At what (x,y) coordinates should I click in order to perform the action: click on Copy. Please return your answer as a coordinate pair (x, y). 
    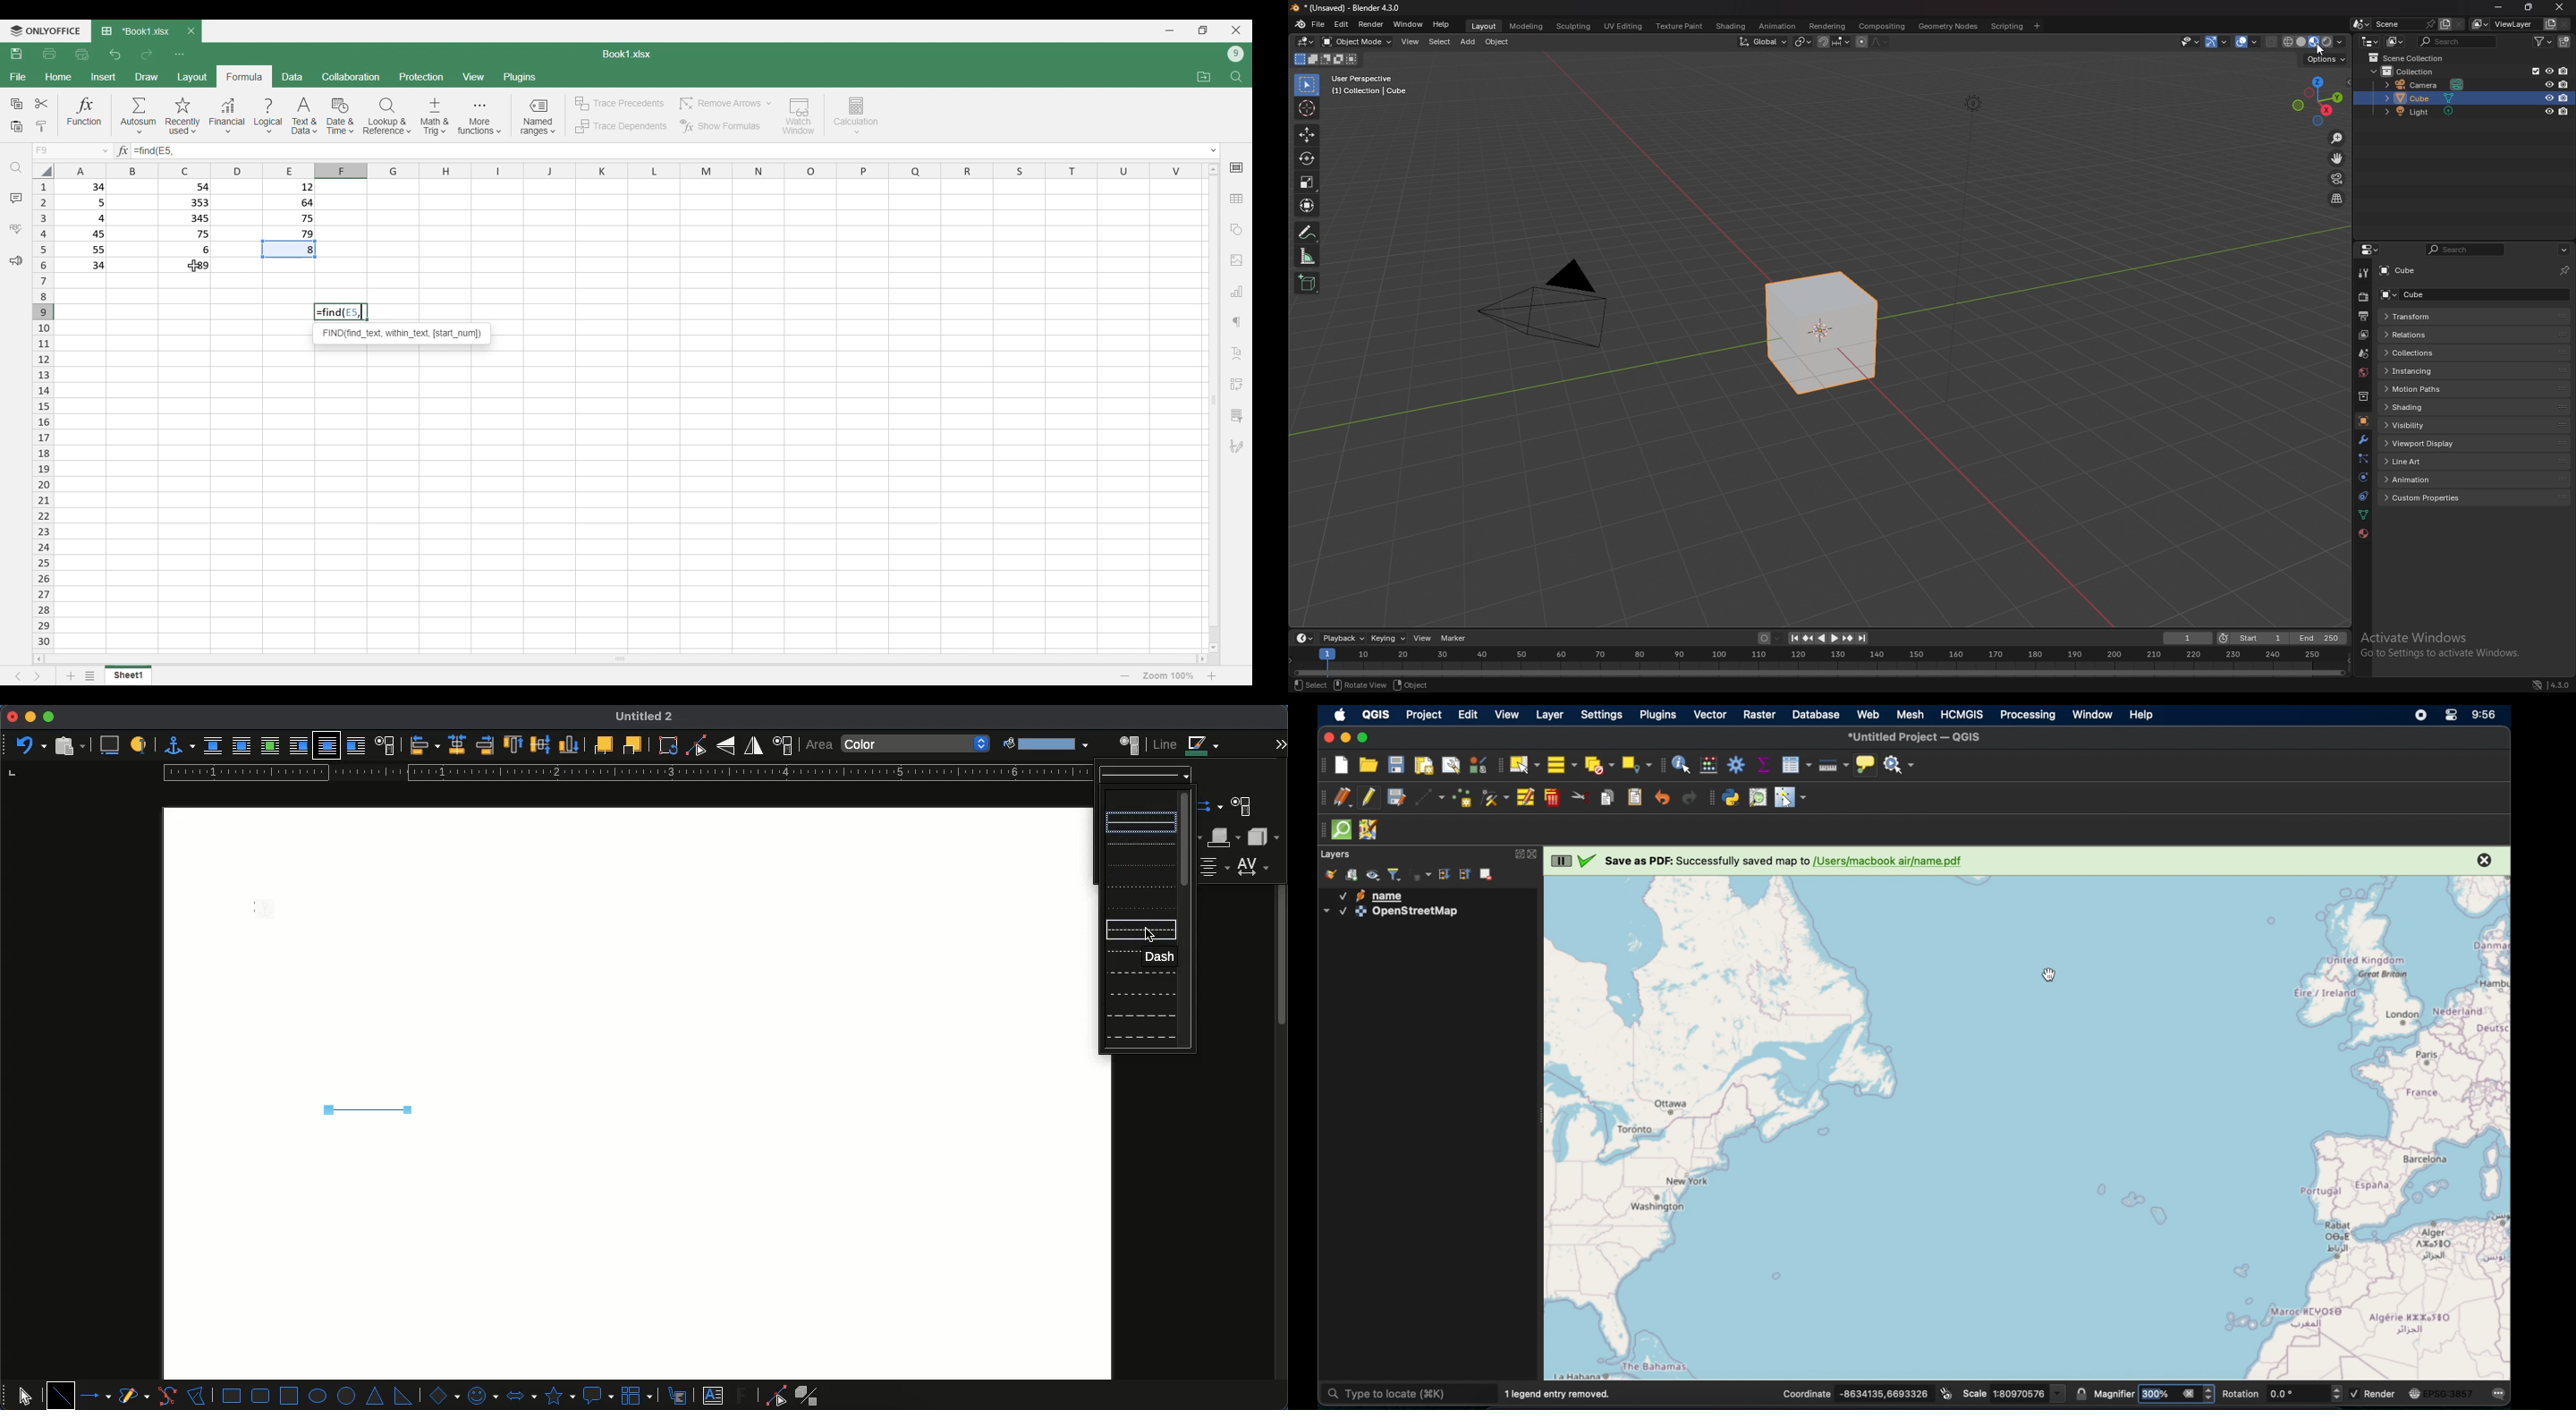
    Looking at the image, I should click on (16, 104).